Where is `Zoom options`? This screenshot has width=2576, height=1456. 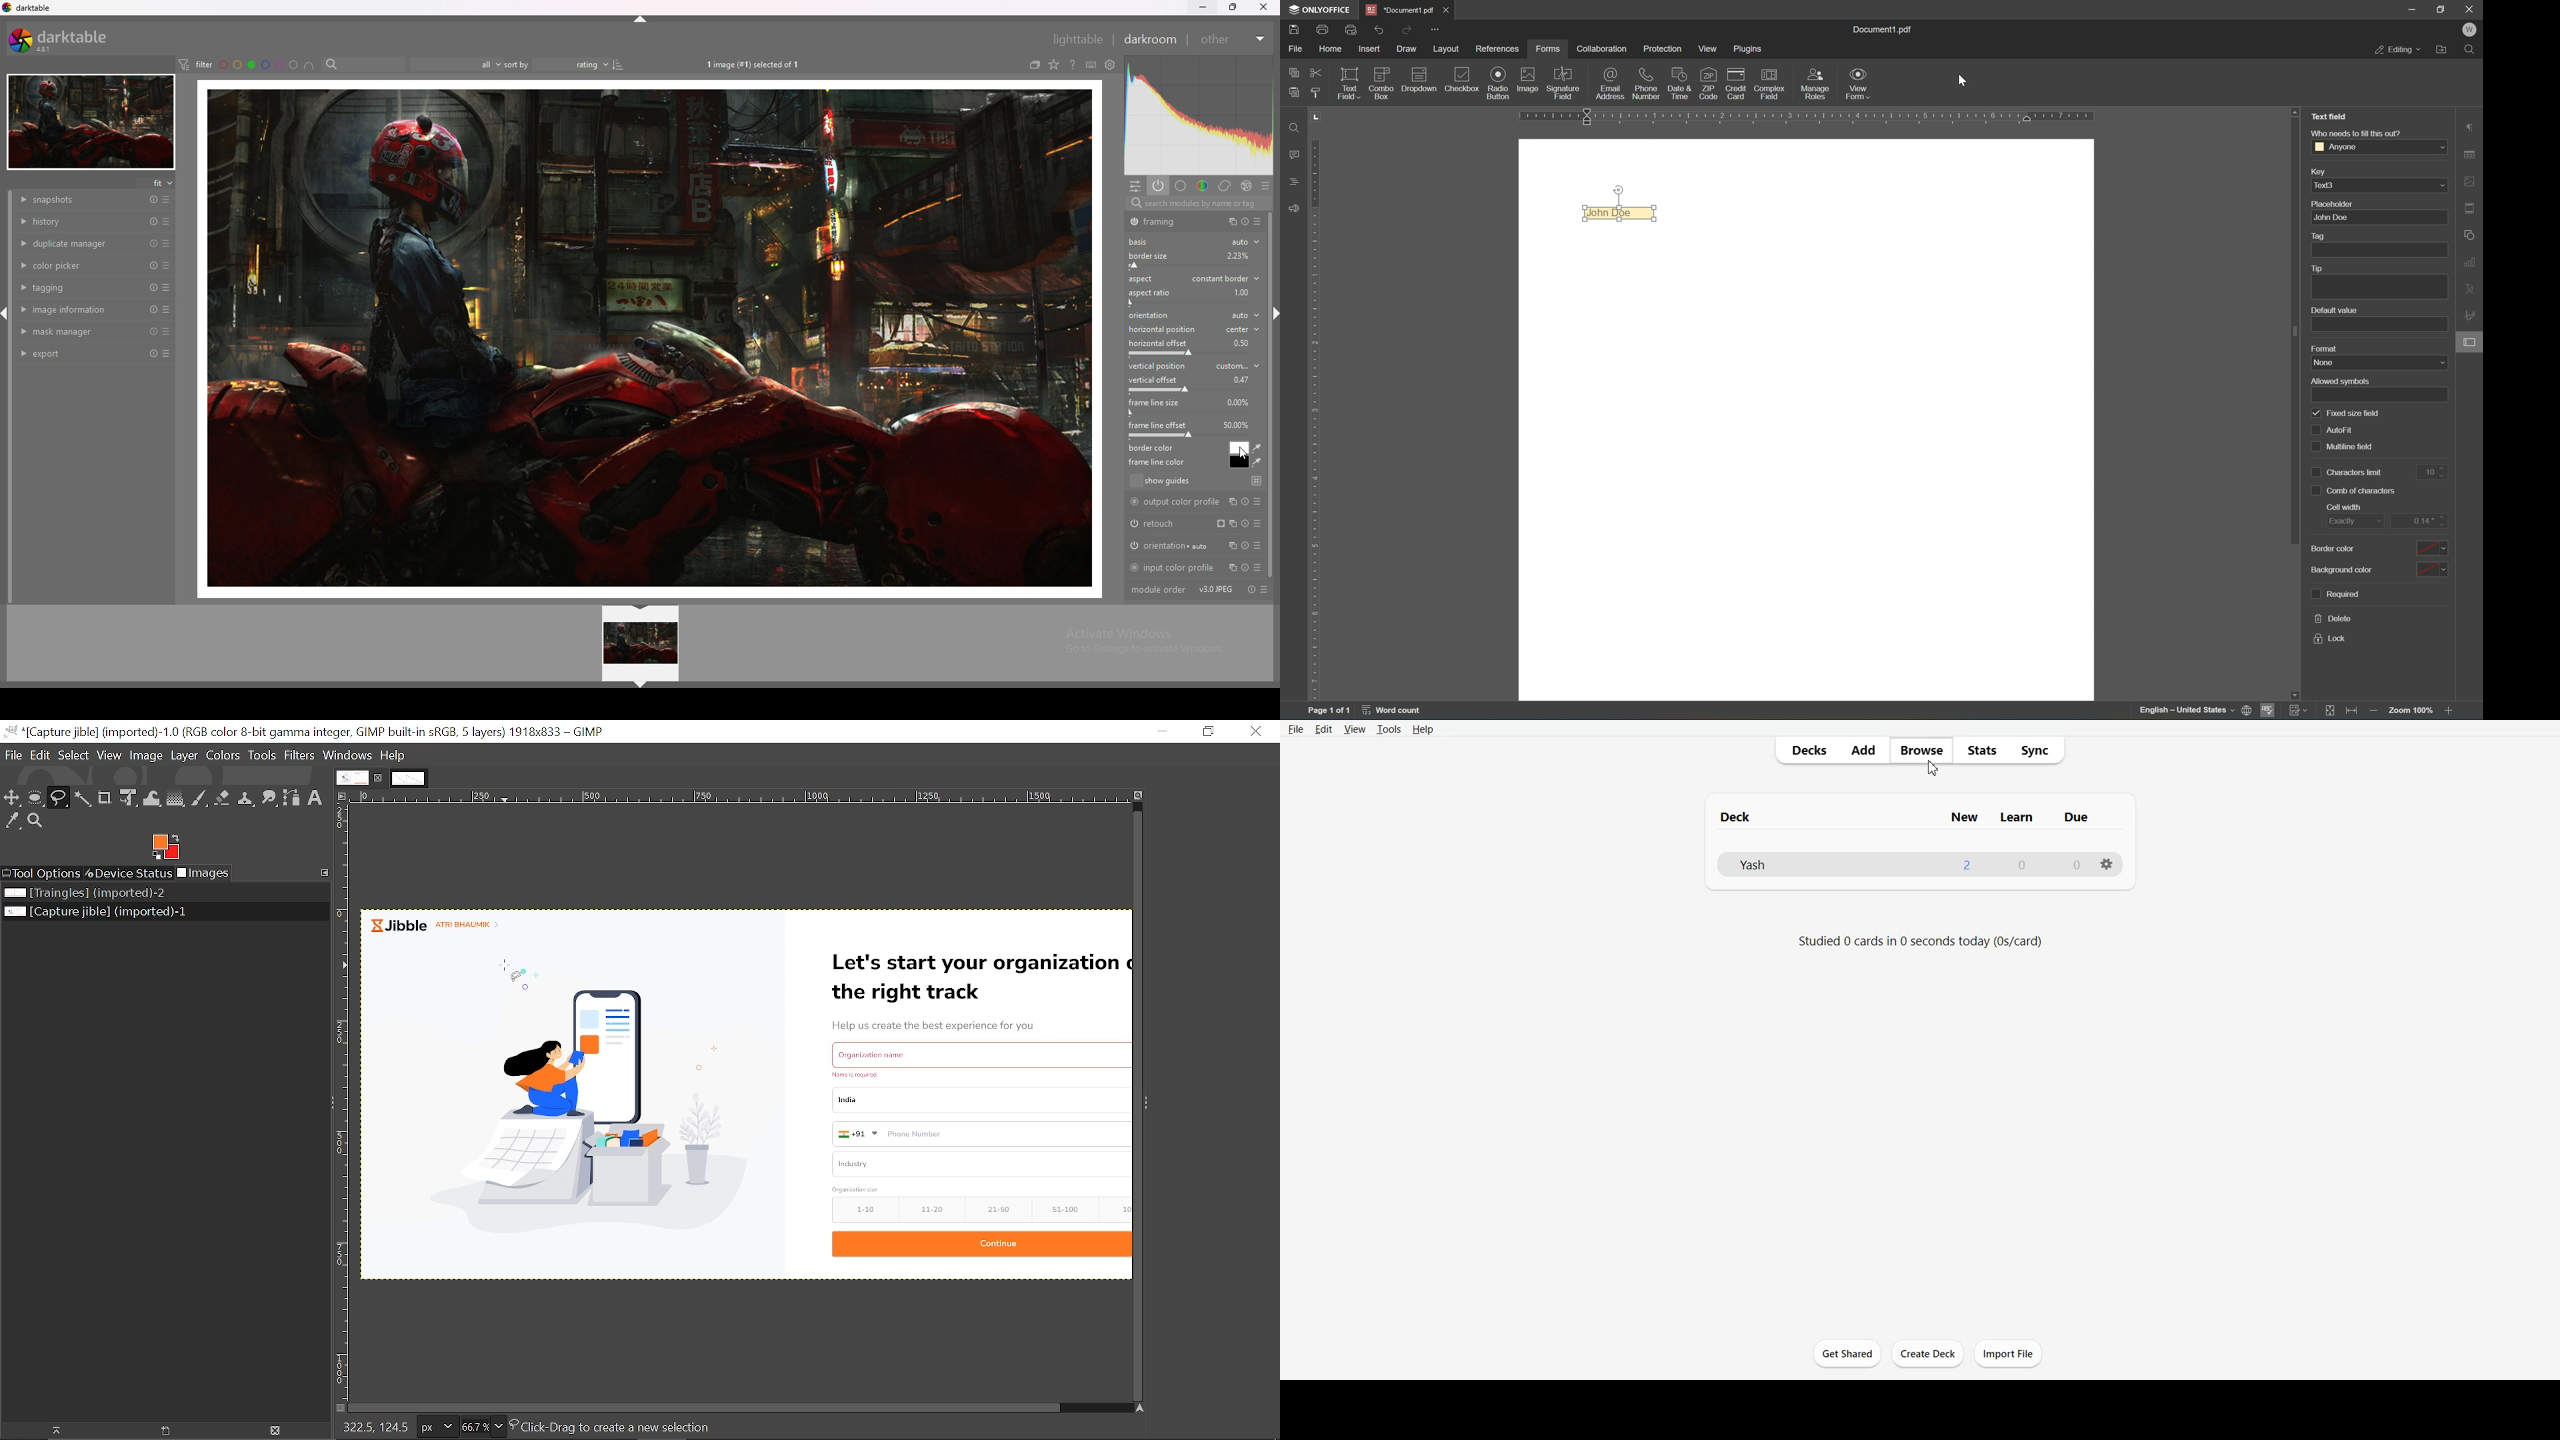
Zoom options is located at coordinates (501, 1427).